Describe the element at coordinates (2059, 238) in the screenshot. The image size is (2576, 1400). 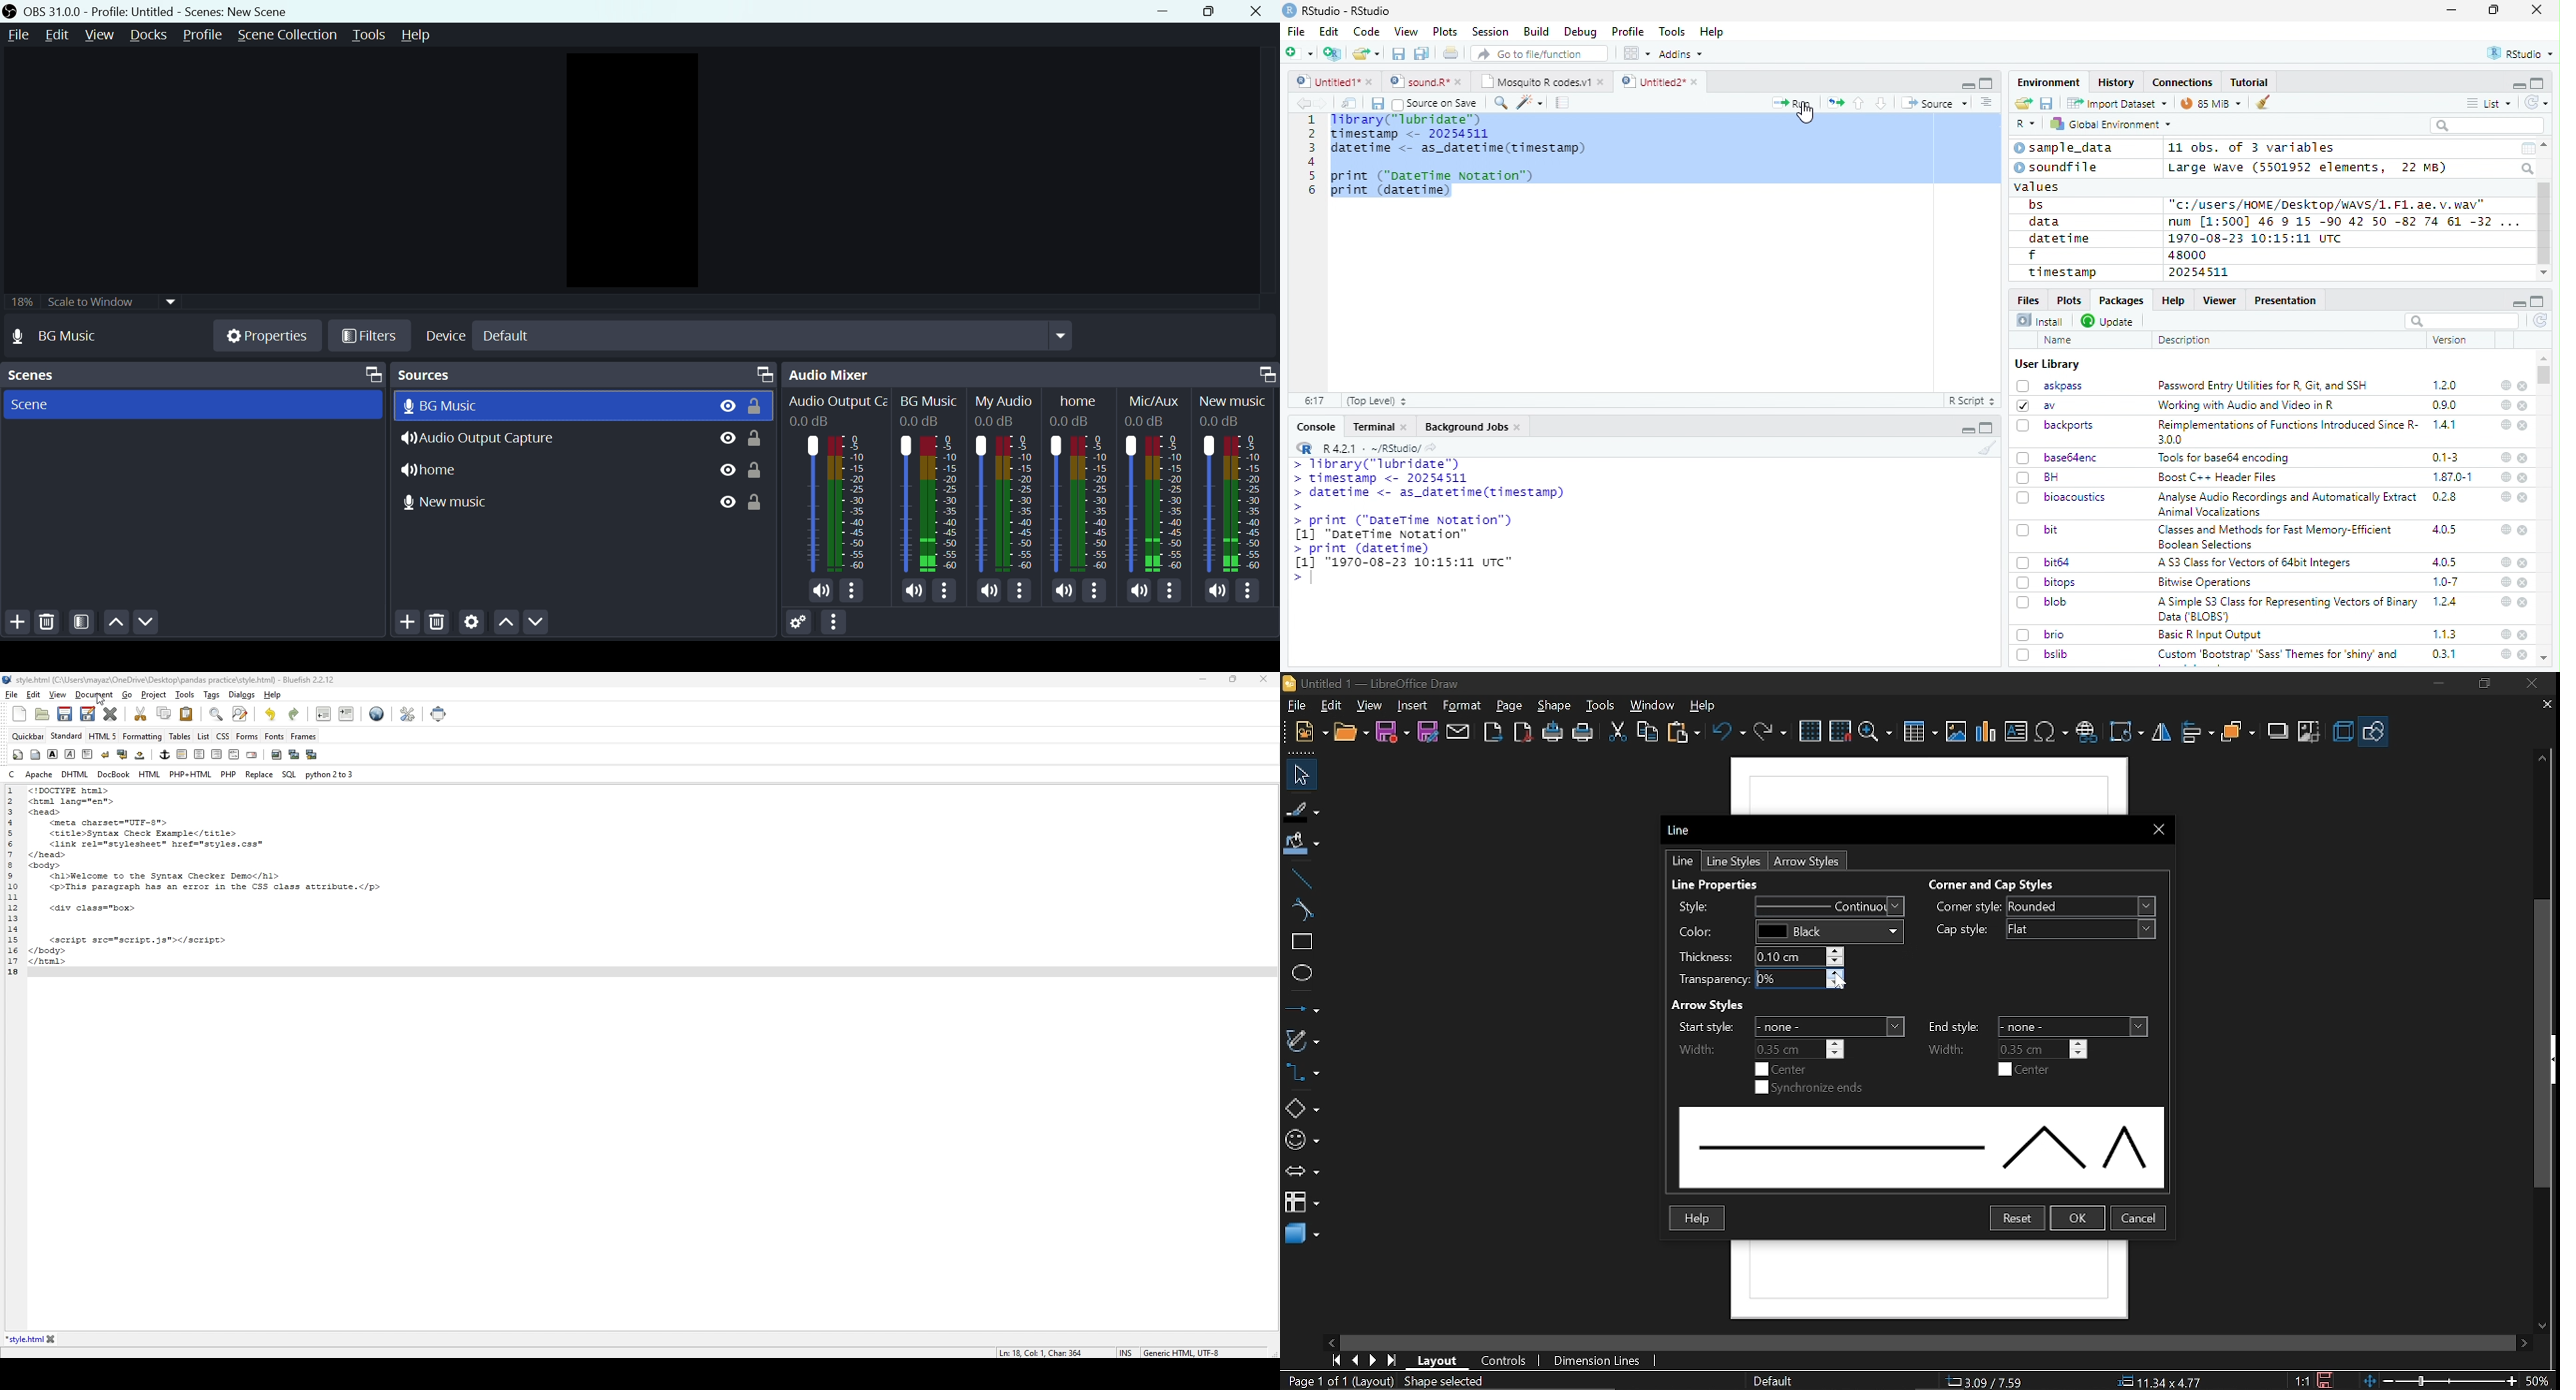
I see `datetime` at that location.